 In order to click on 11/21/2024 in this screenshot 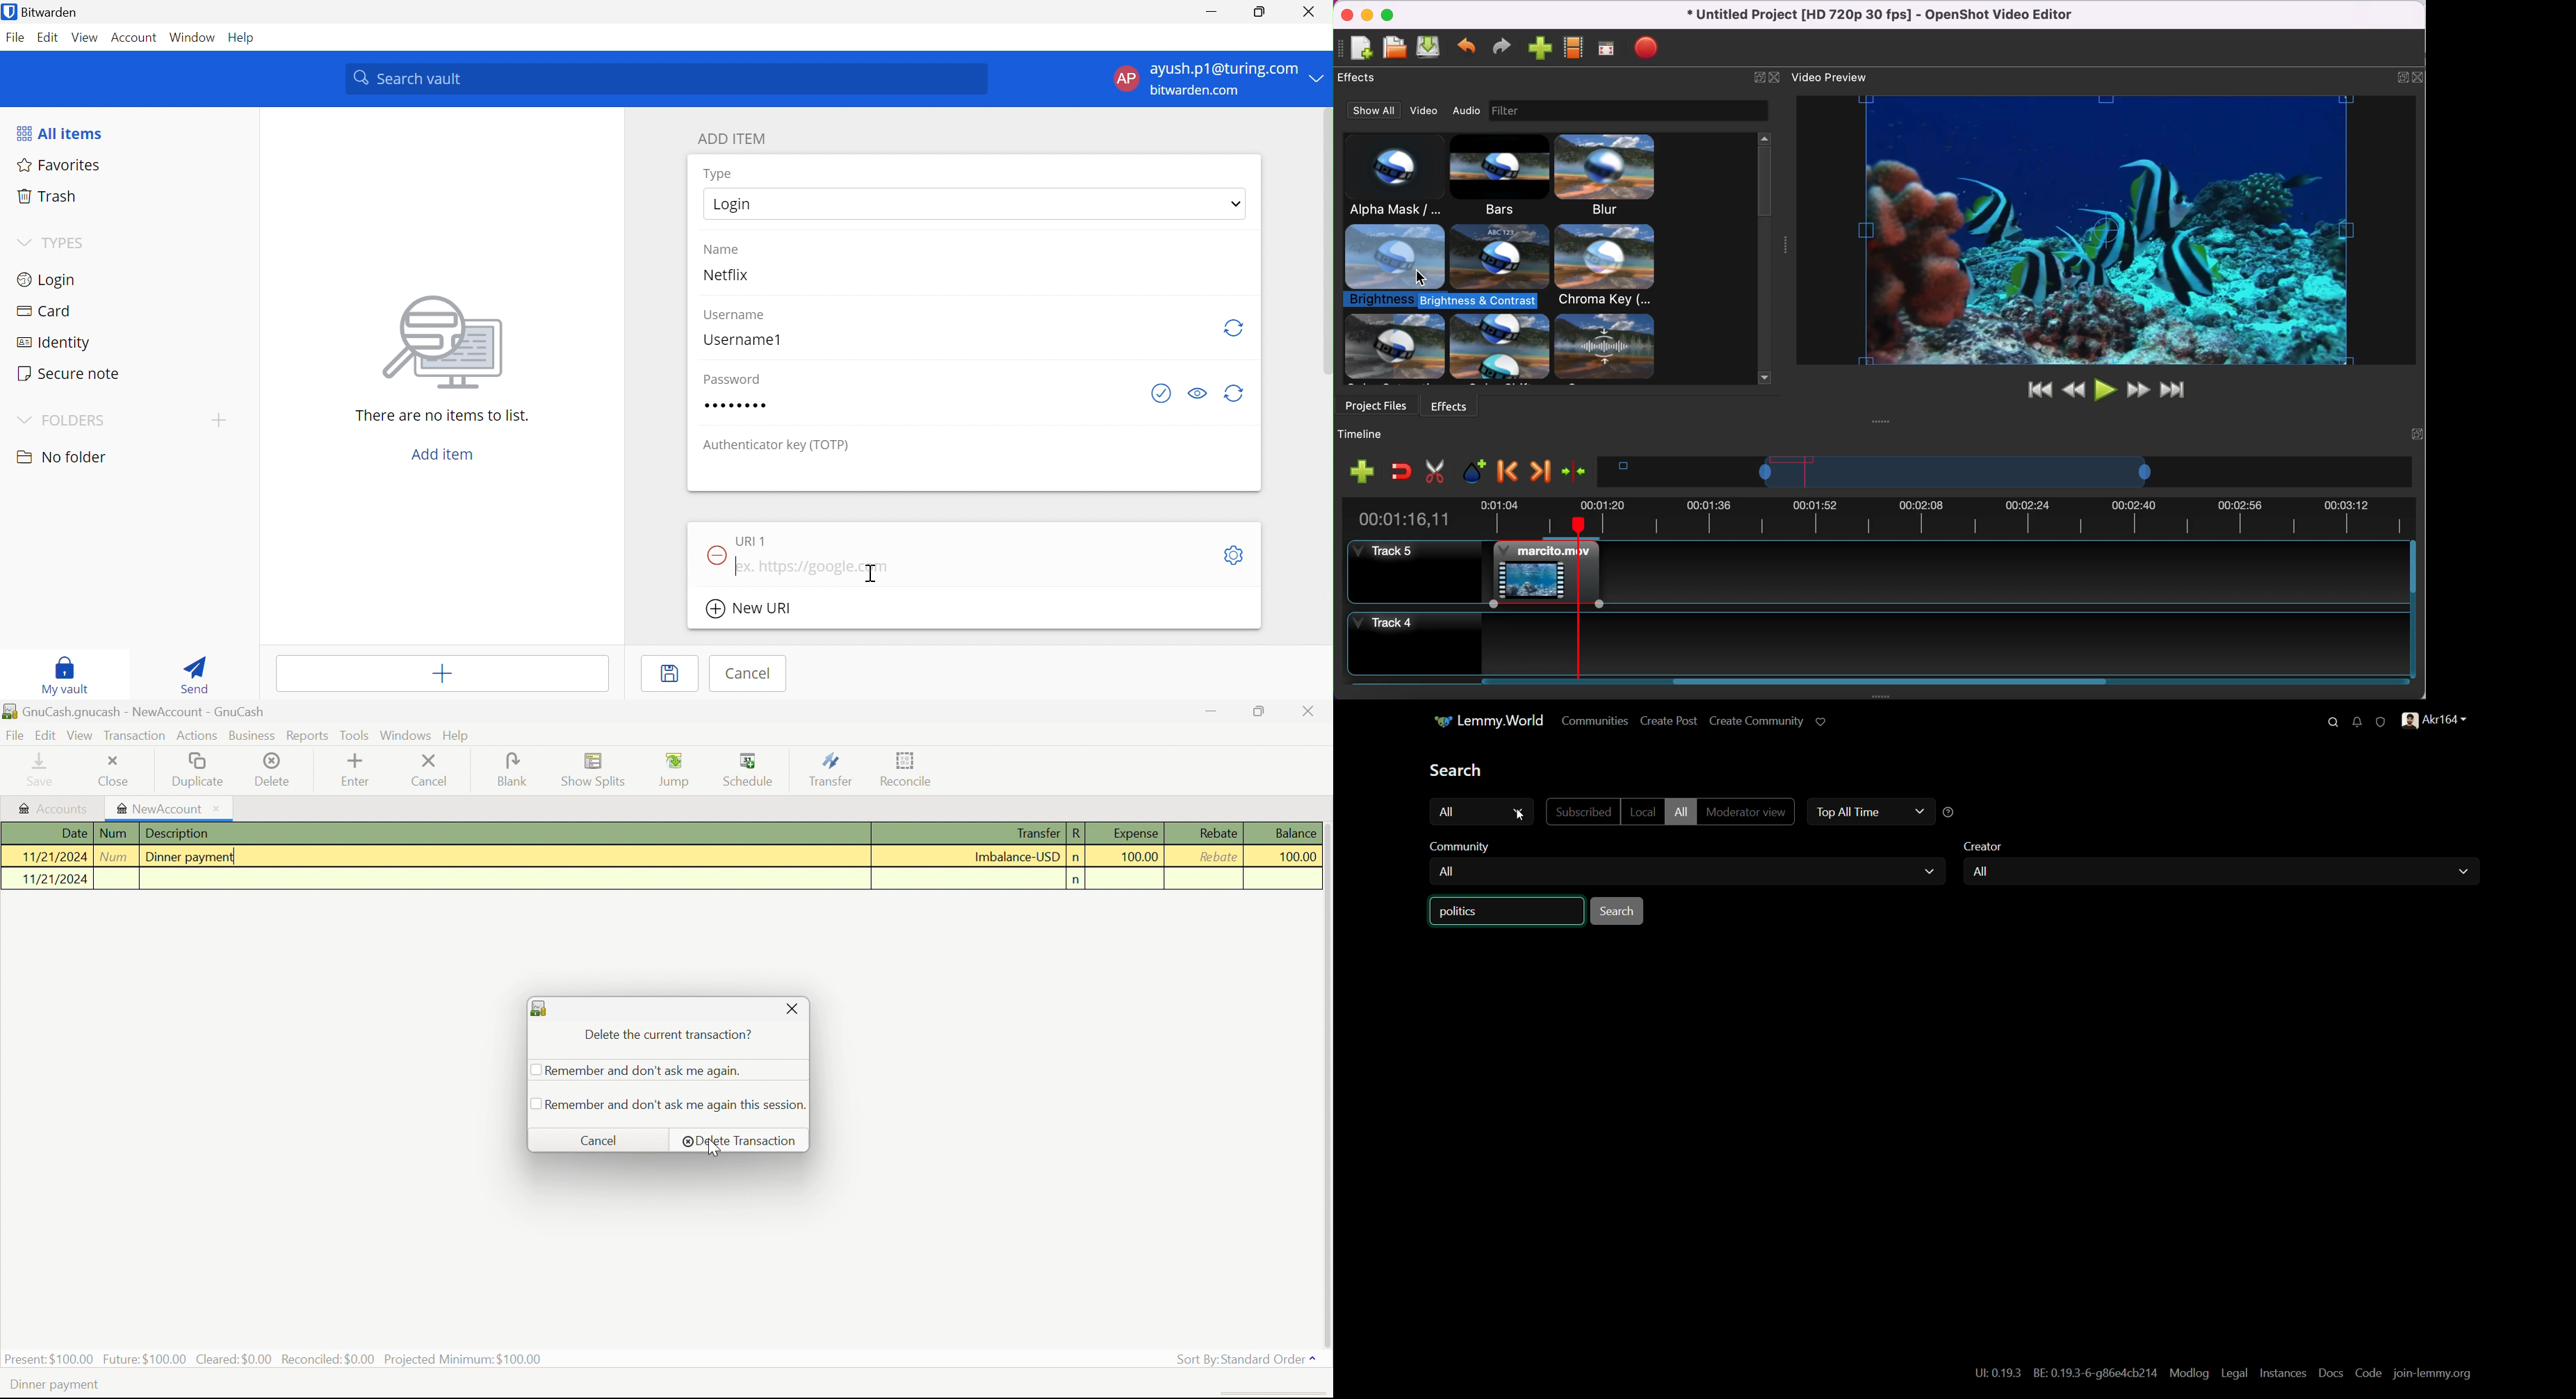, I will do `click(47, 879)`.